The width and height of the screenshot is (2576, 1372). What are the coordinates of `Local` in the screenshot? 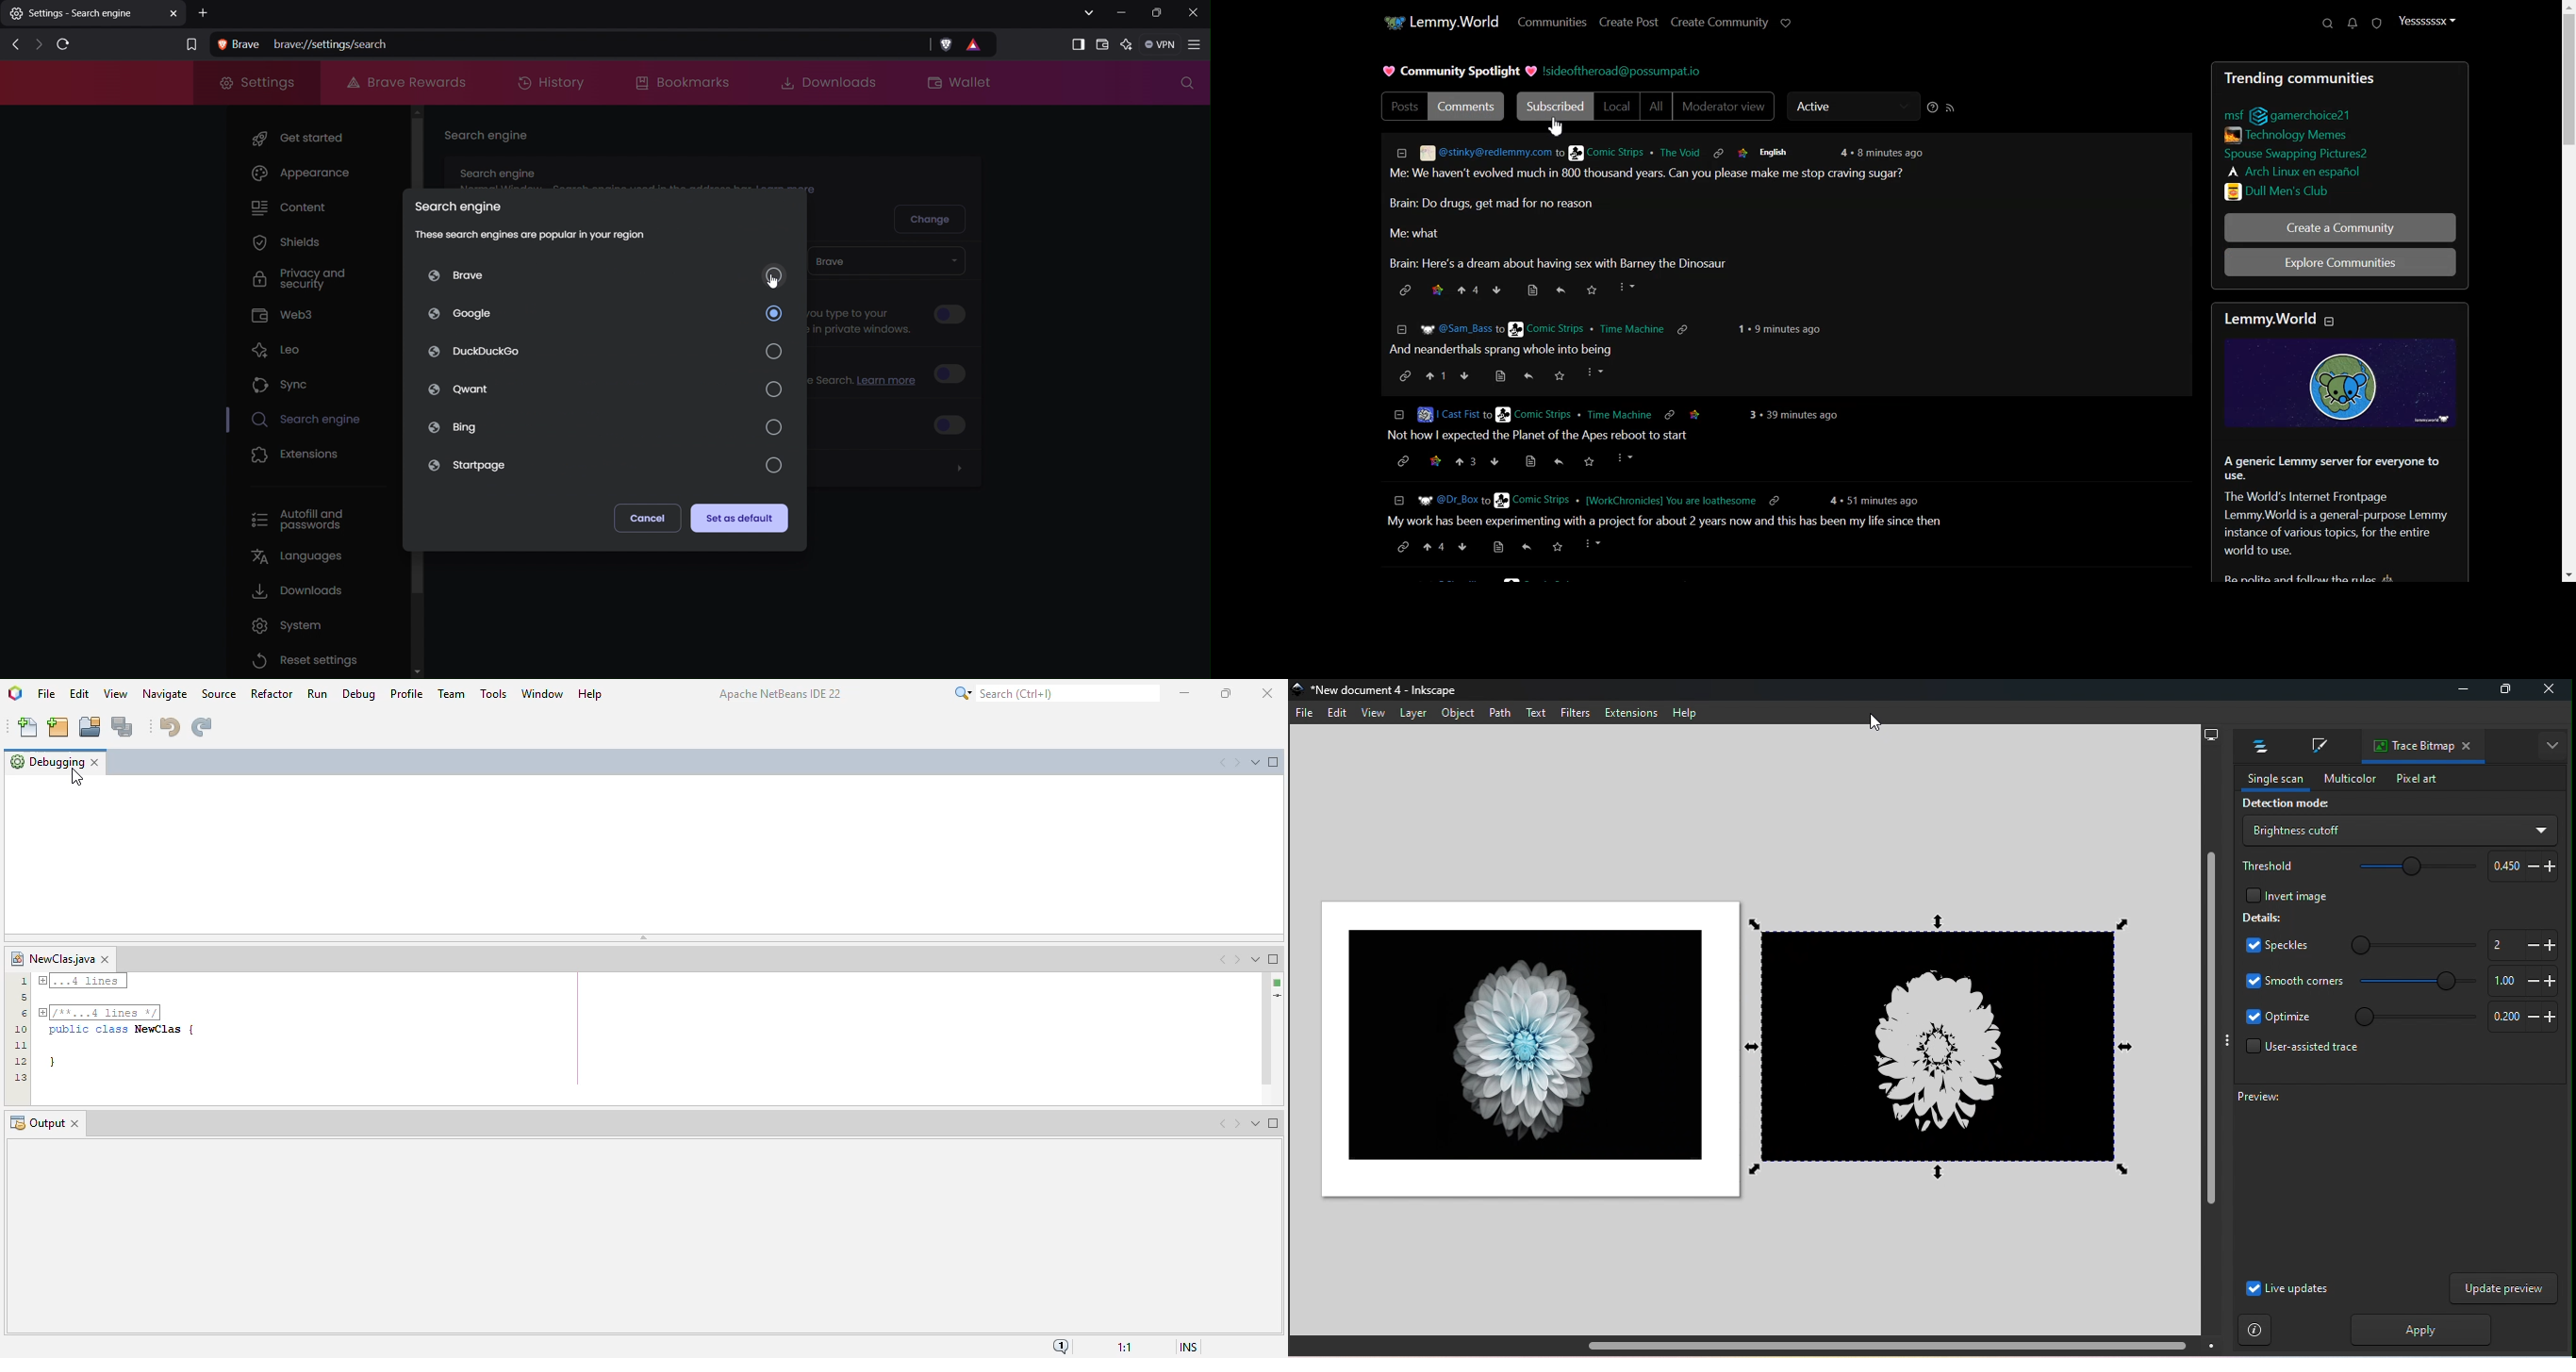 It's located at (1617, 107).